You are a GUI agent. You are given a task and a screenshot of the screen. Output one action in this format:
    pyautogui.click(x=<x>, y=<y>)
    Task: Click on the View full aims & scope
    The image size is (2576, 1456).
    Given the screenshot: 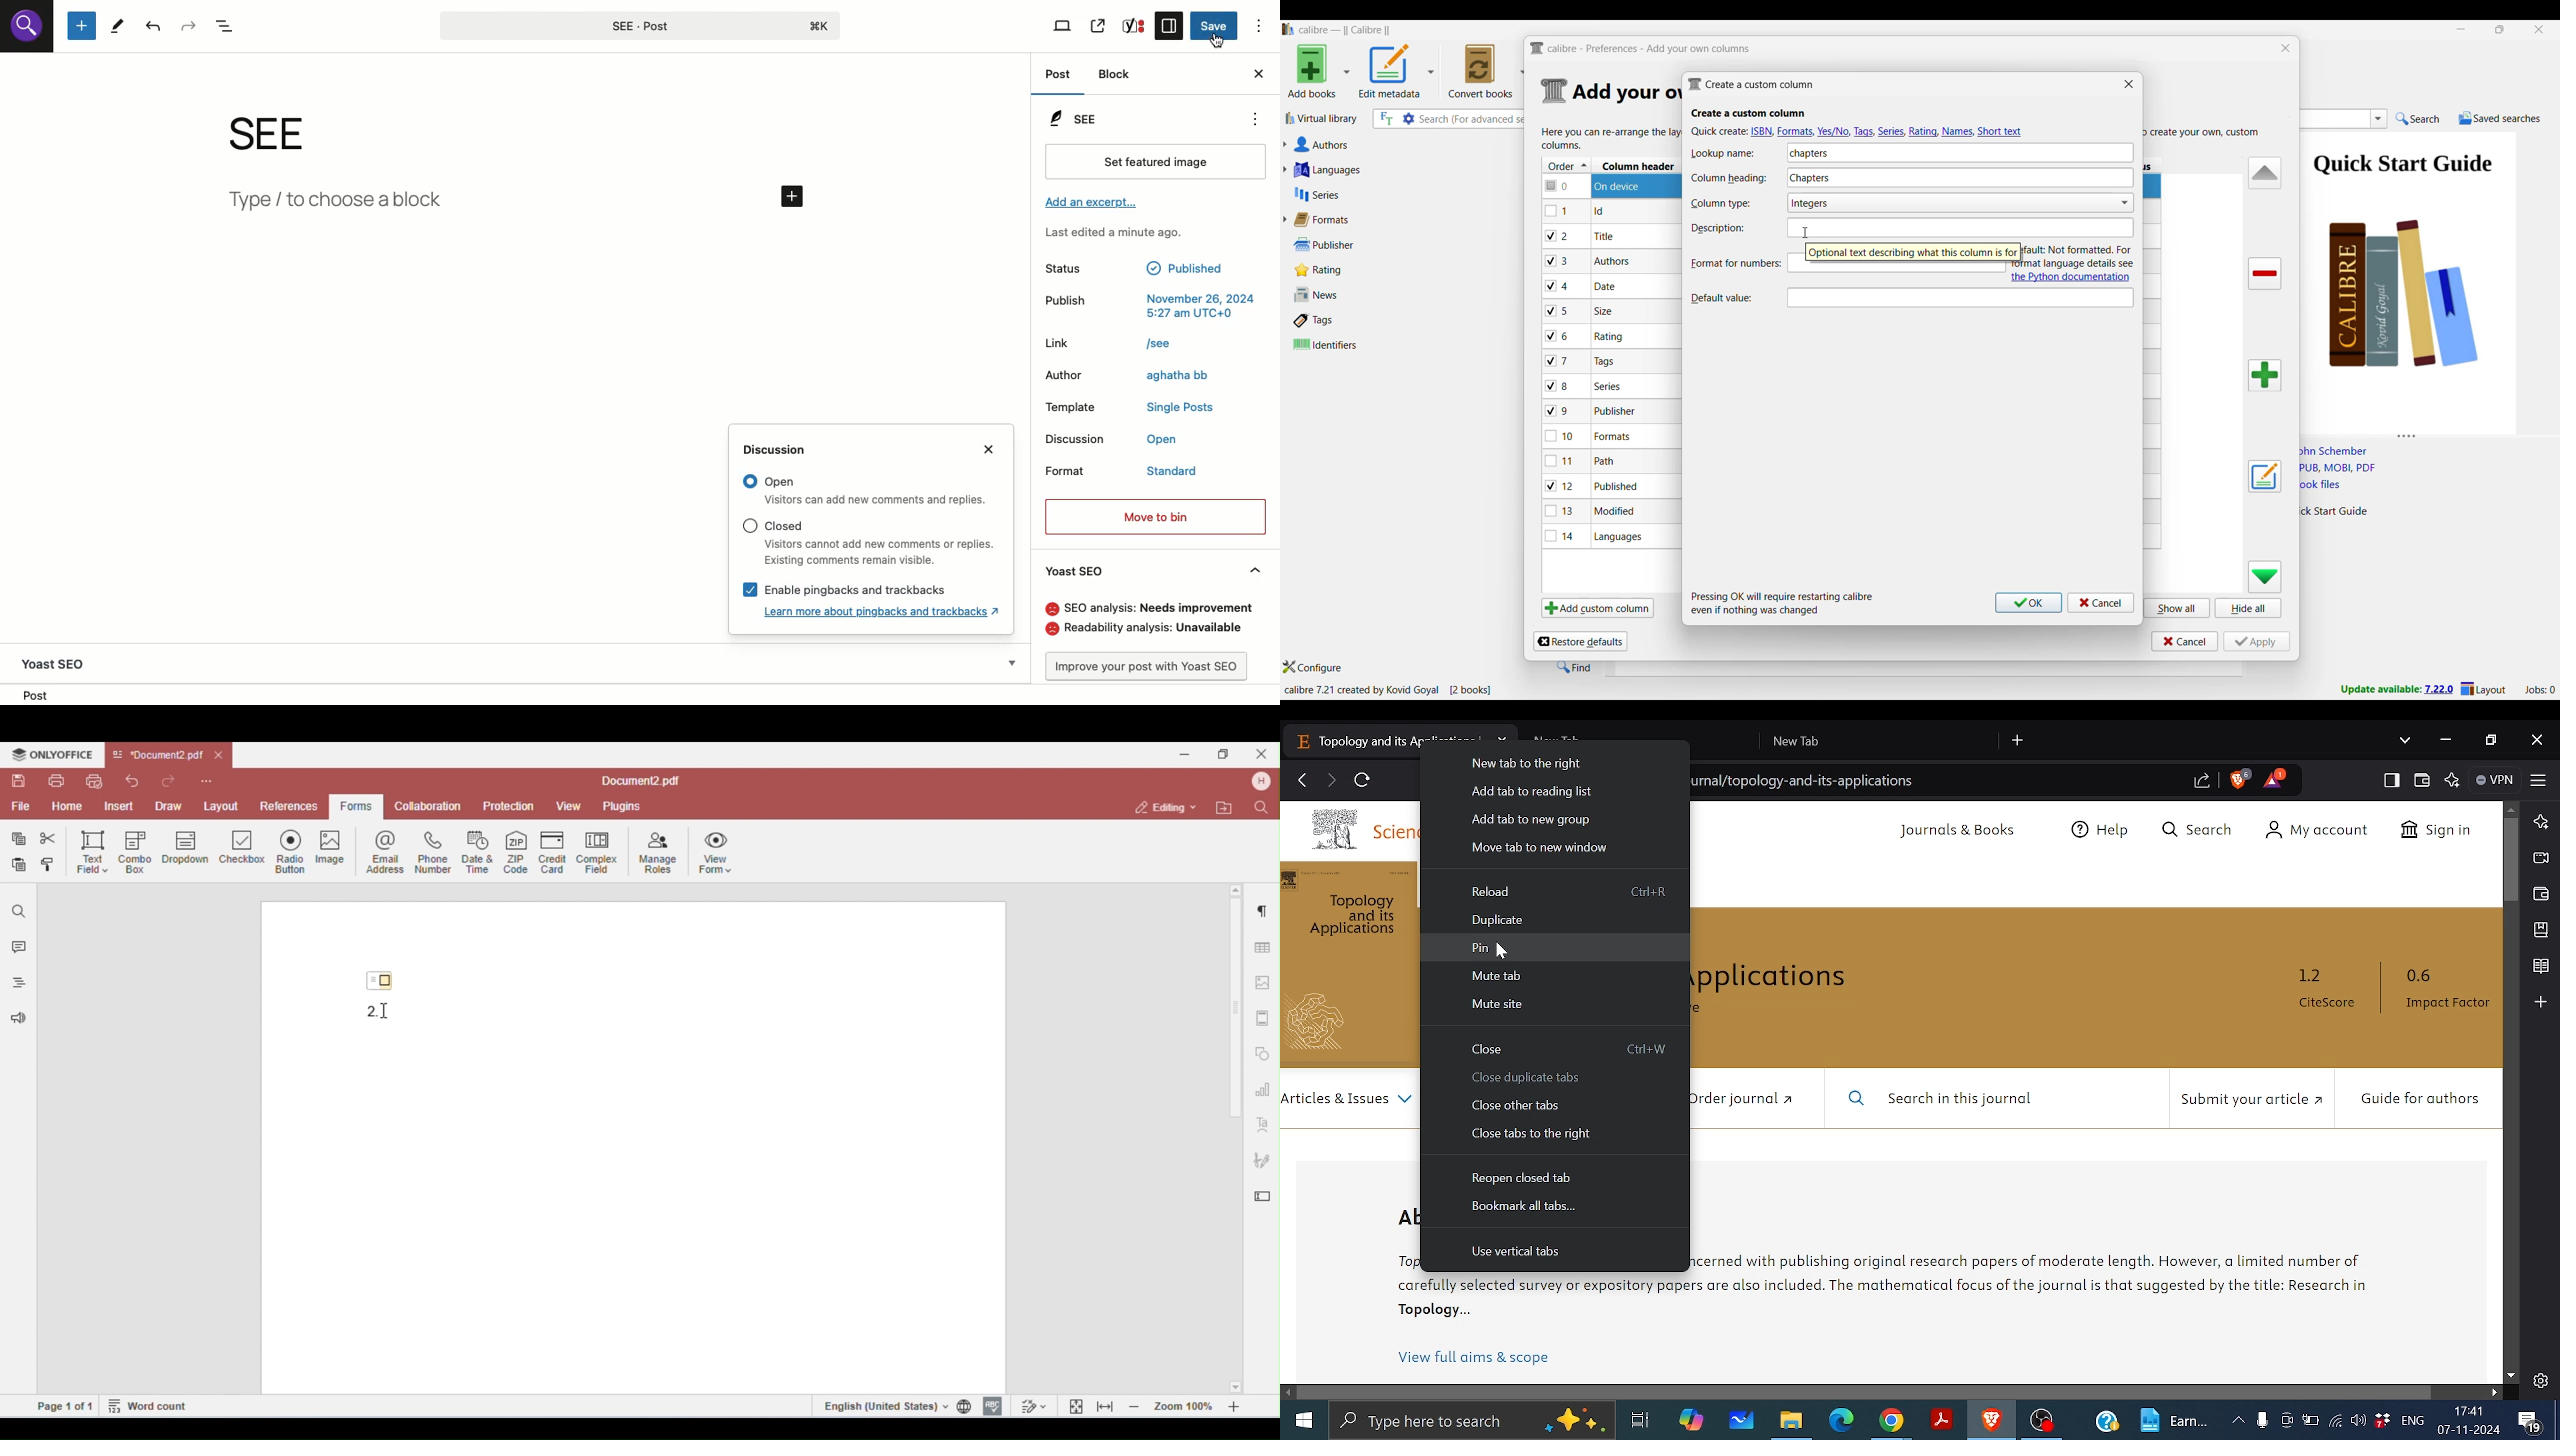 What is the action you would take?
    pyautogui.click(x=1476, y=1358)
    